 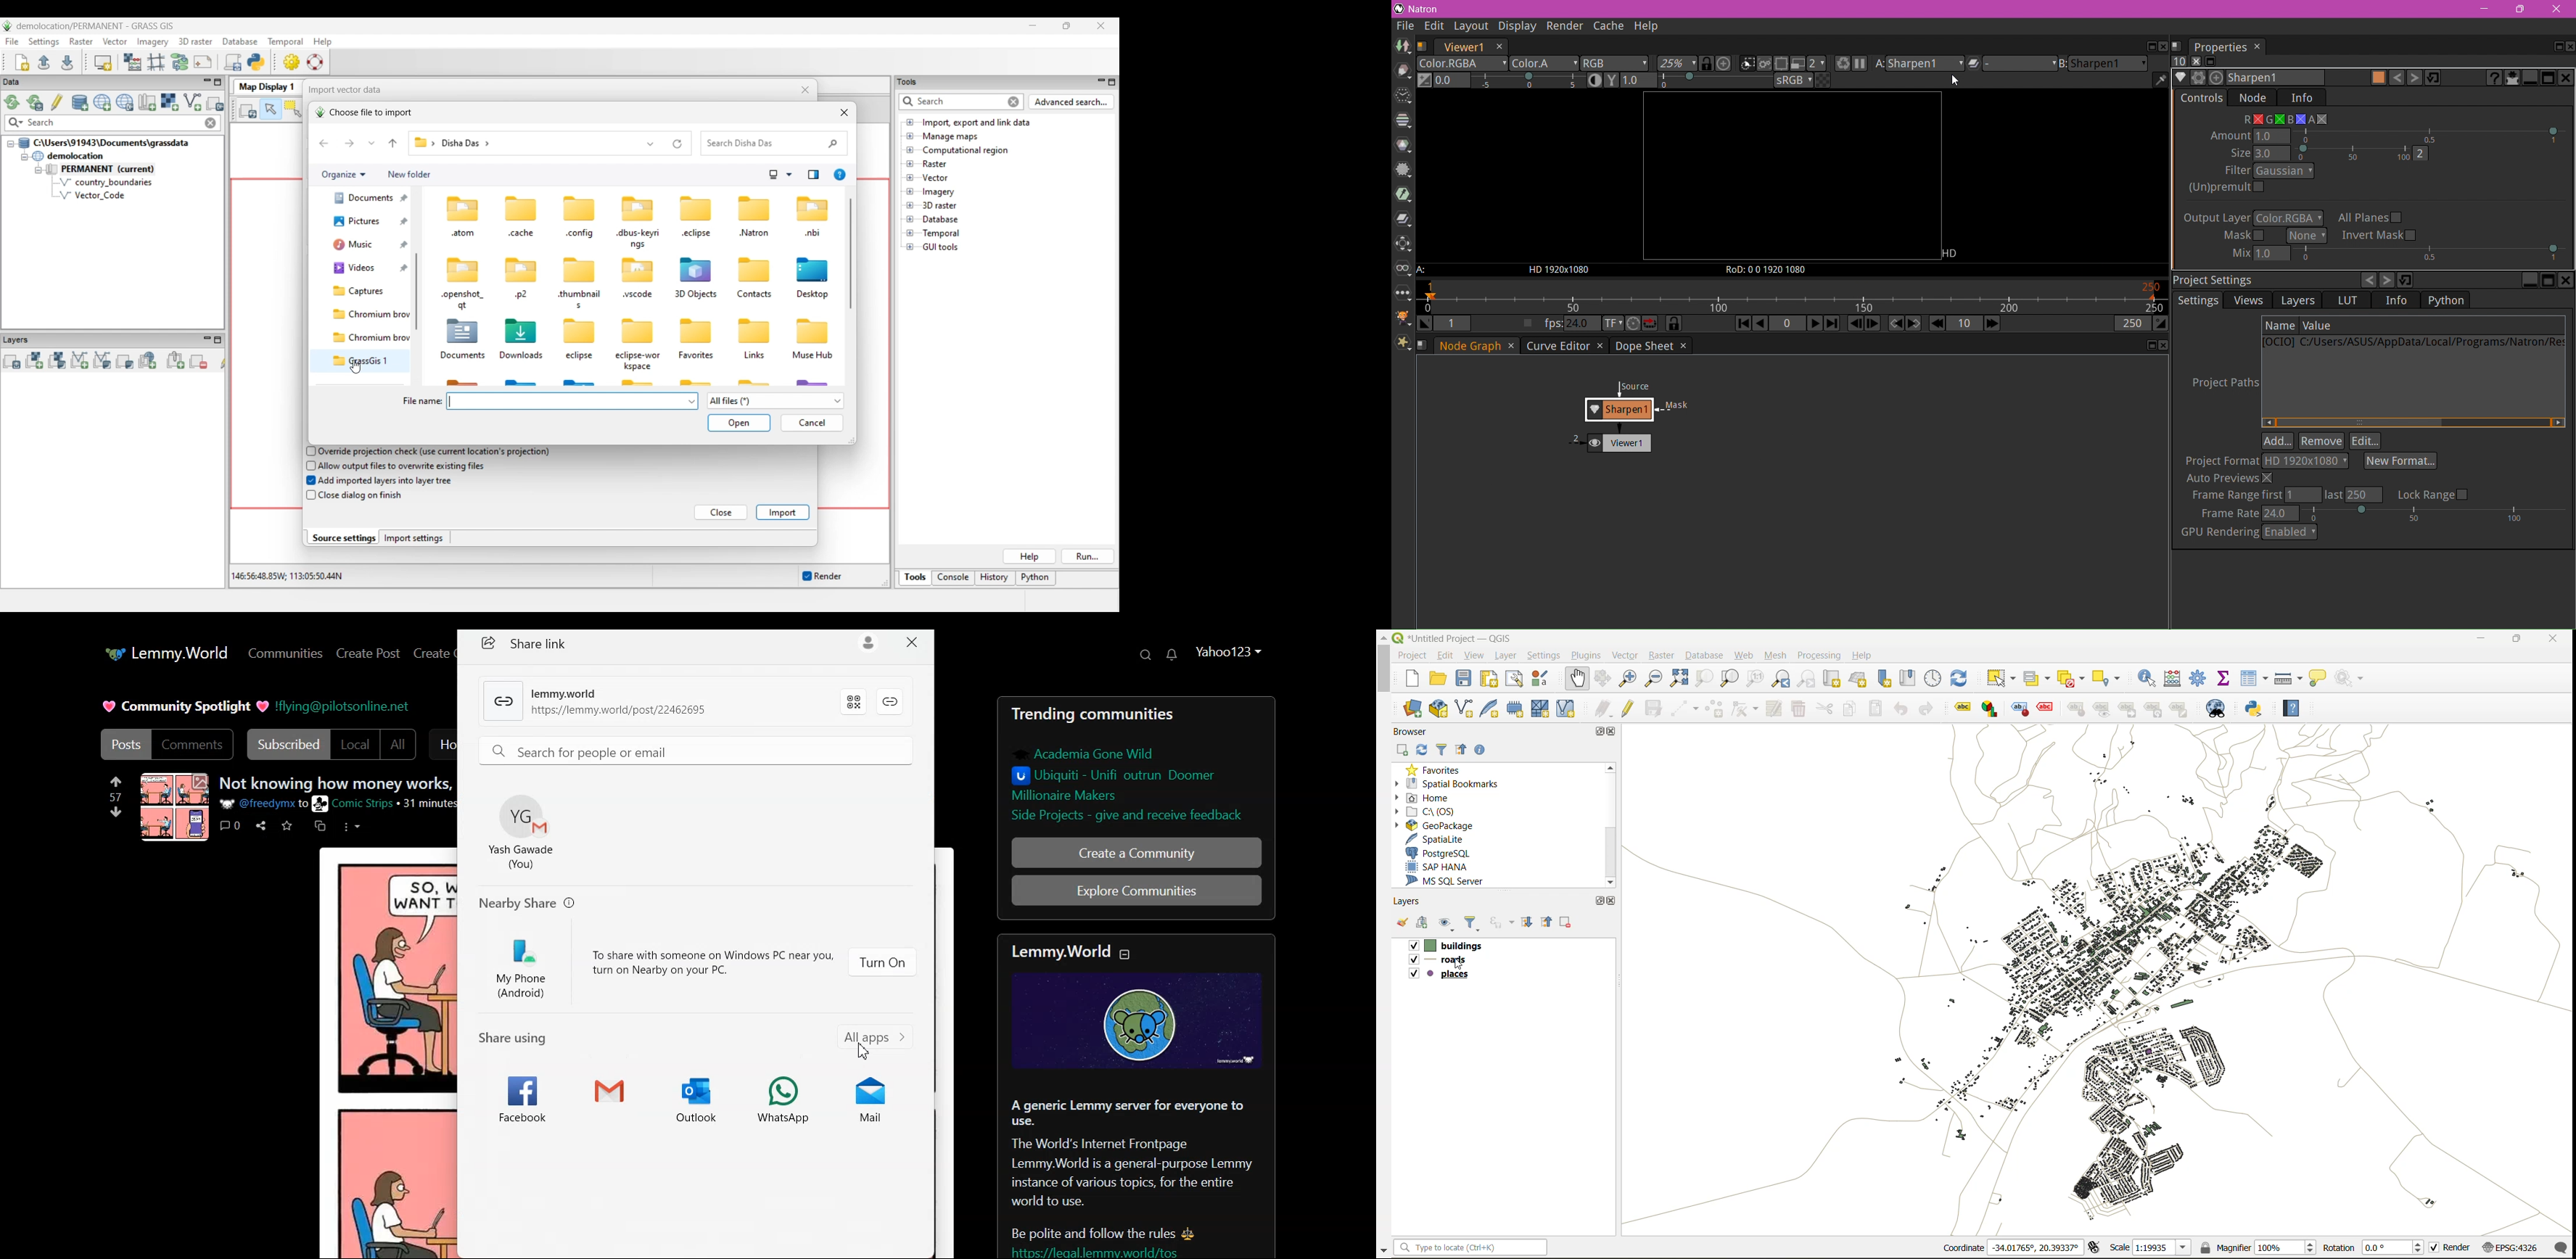 I want to click on help, so click(x=2295, y=710).